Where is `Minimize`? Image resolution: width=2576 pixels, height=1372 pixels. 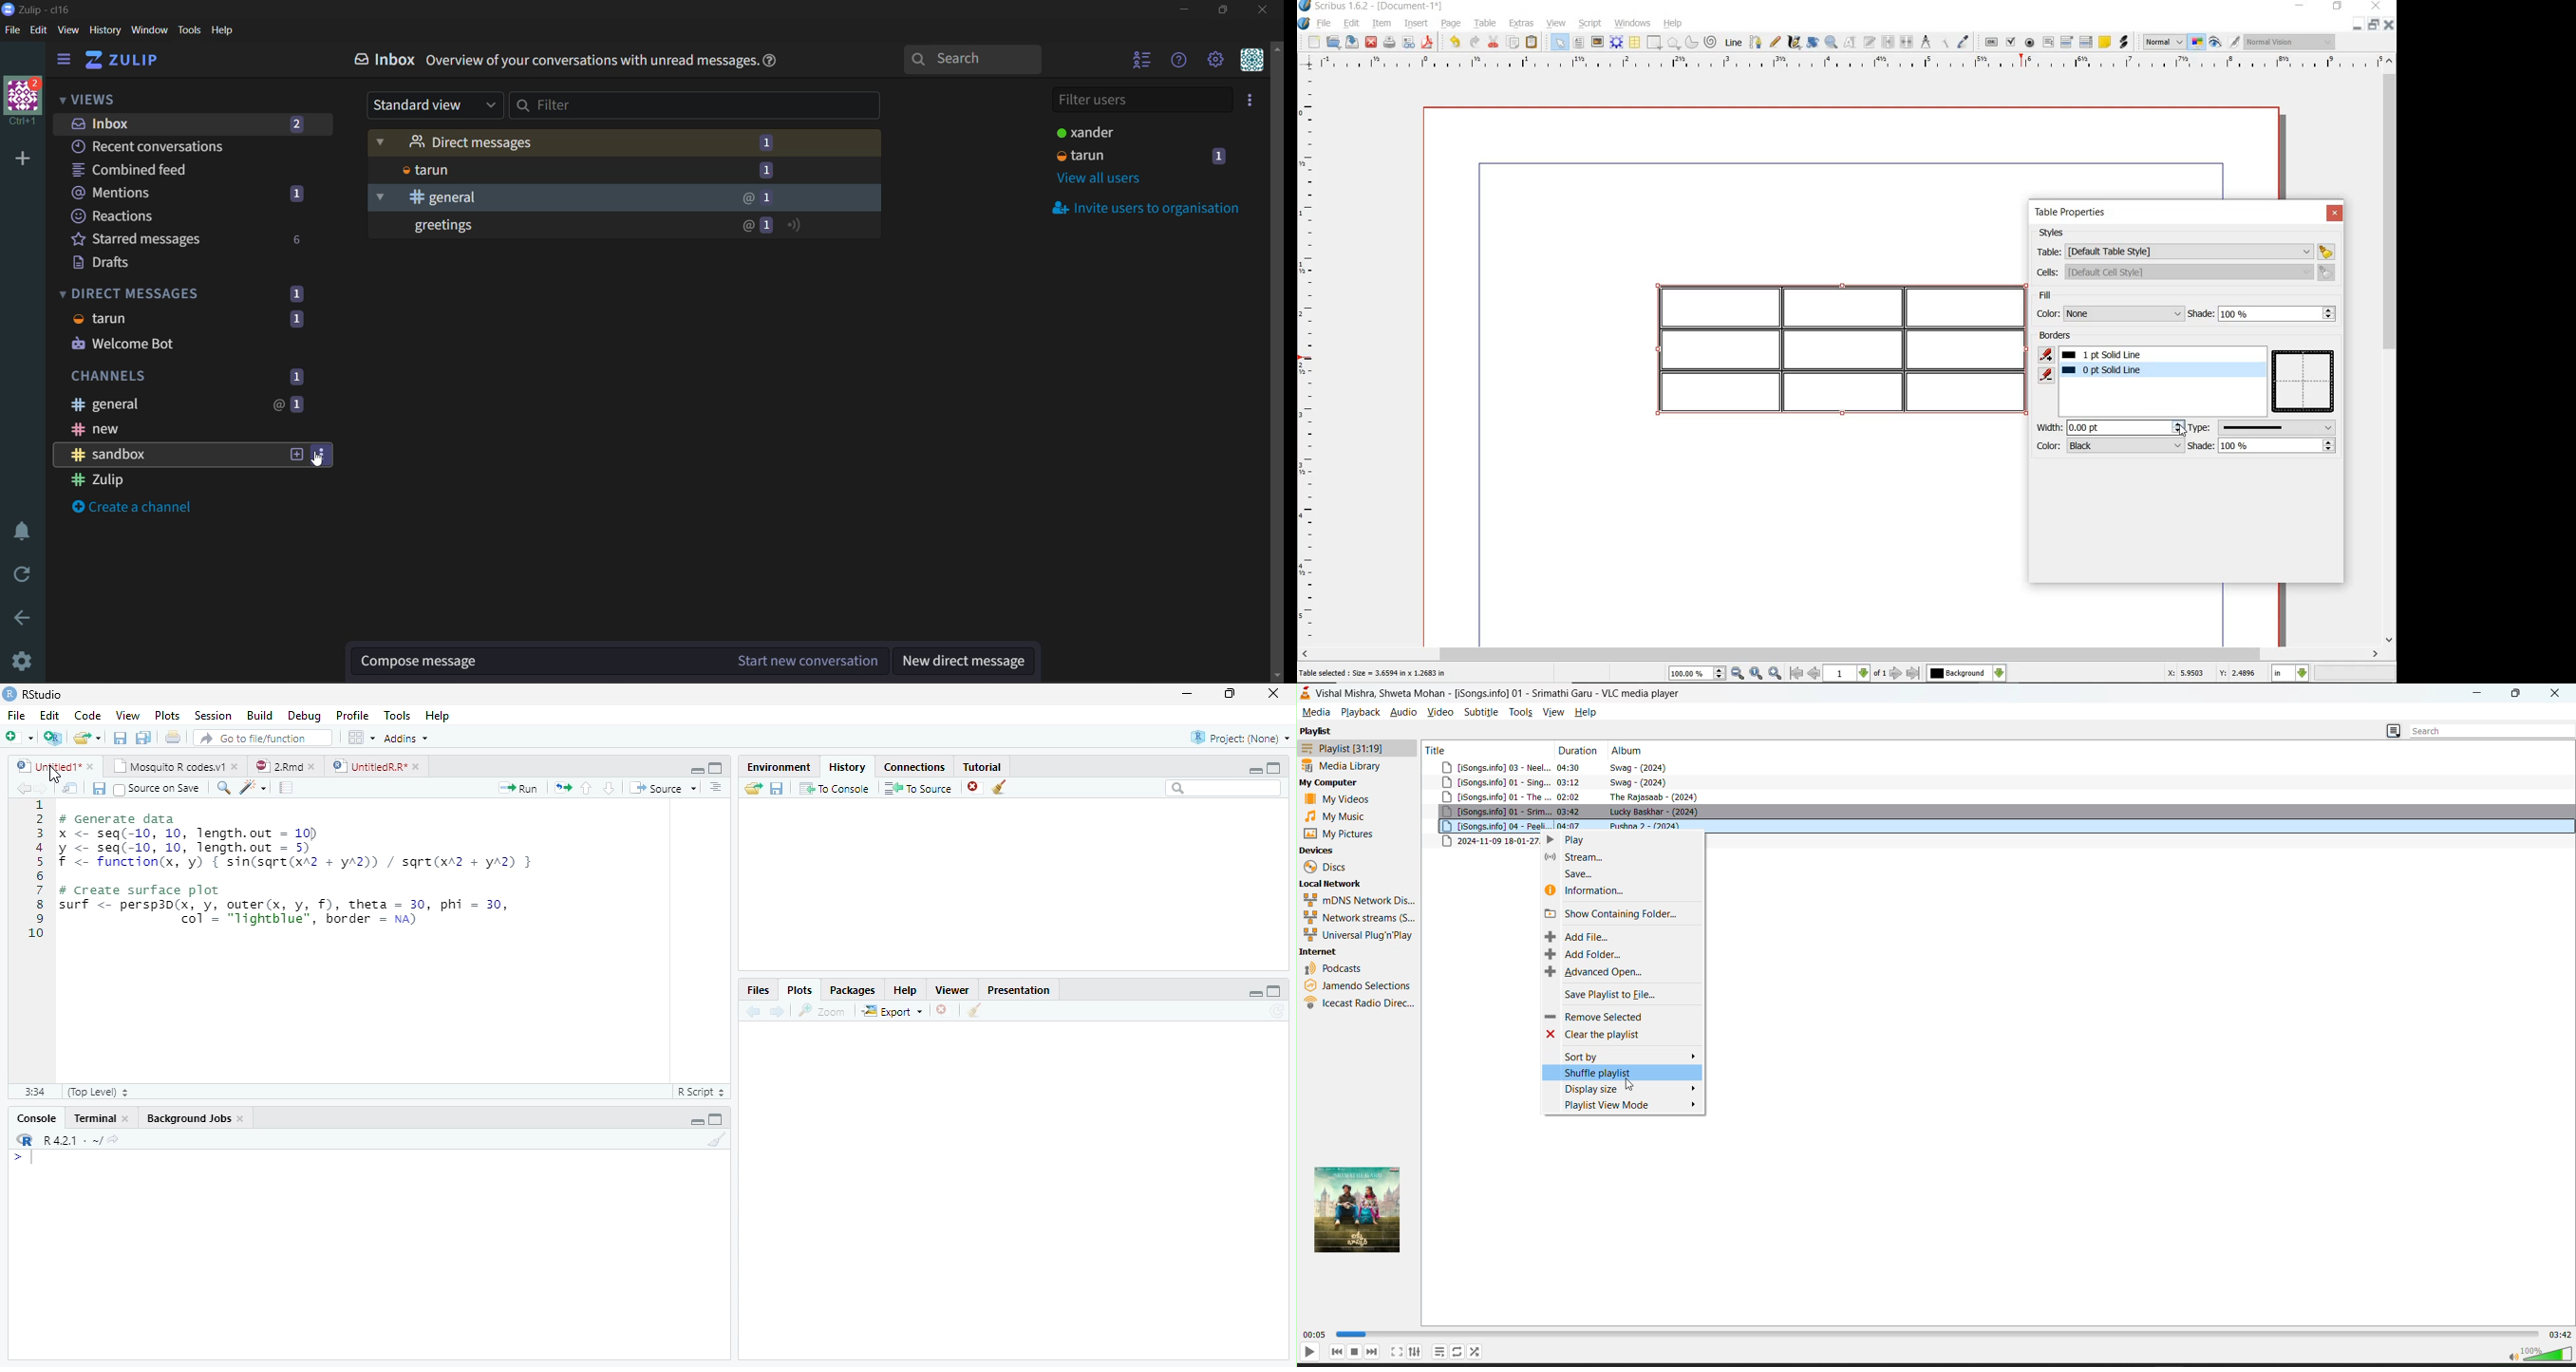
Minimize is located at coordinates (695, 770).